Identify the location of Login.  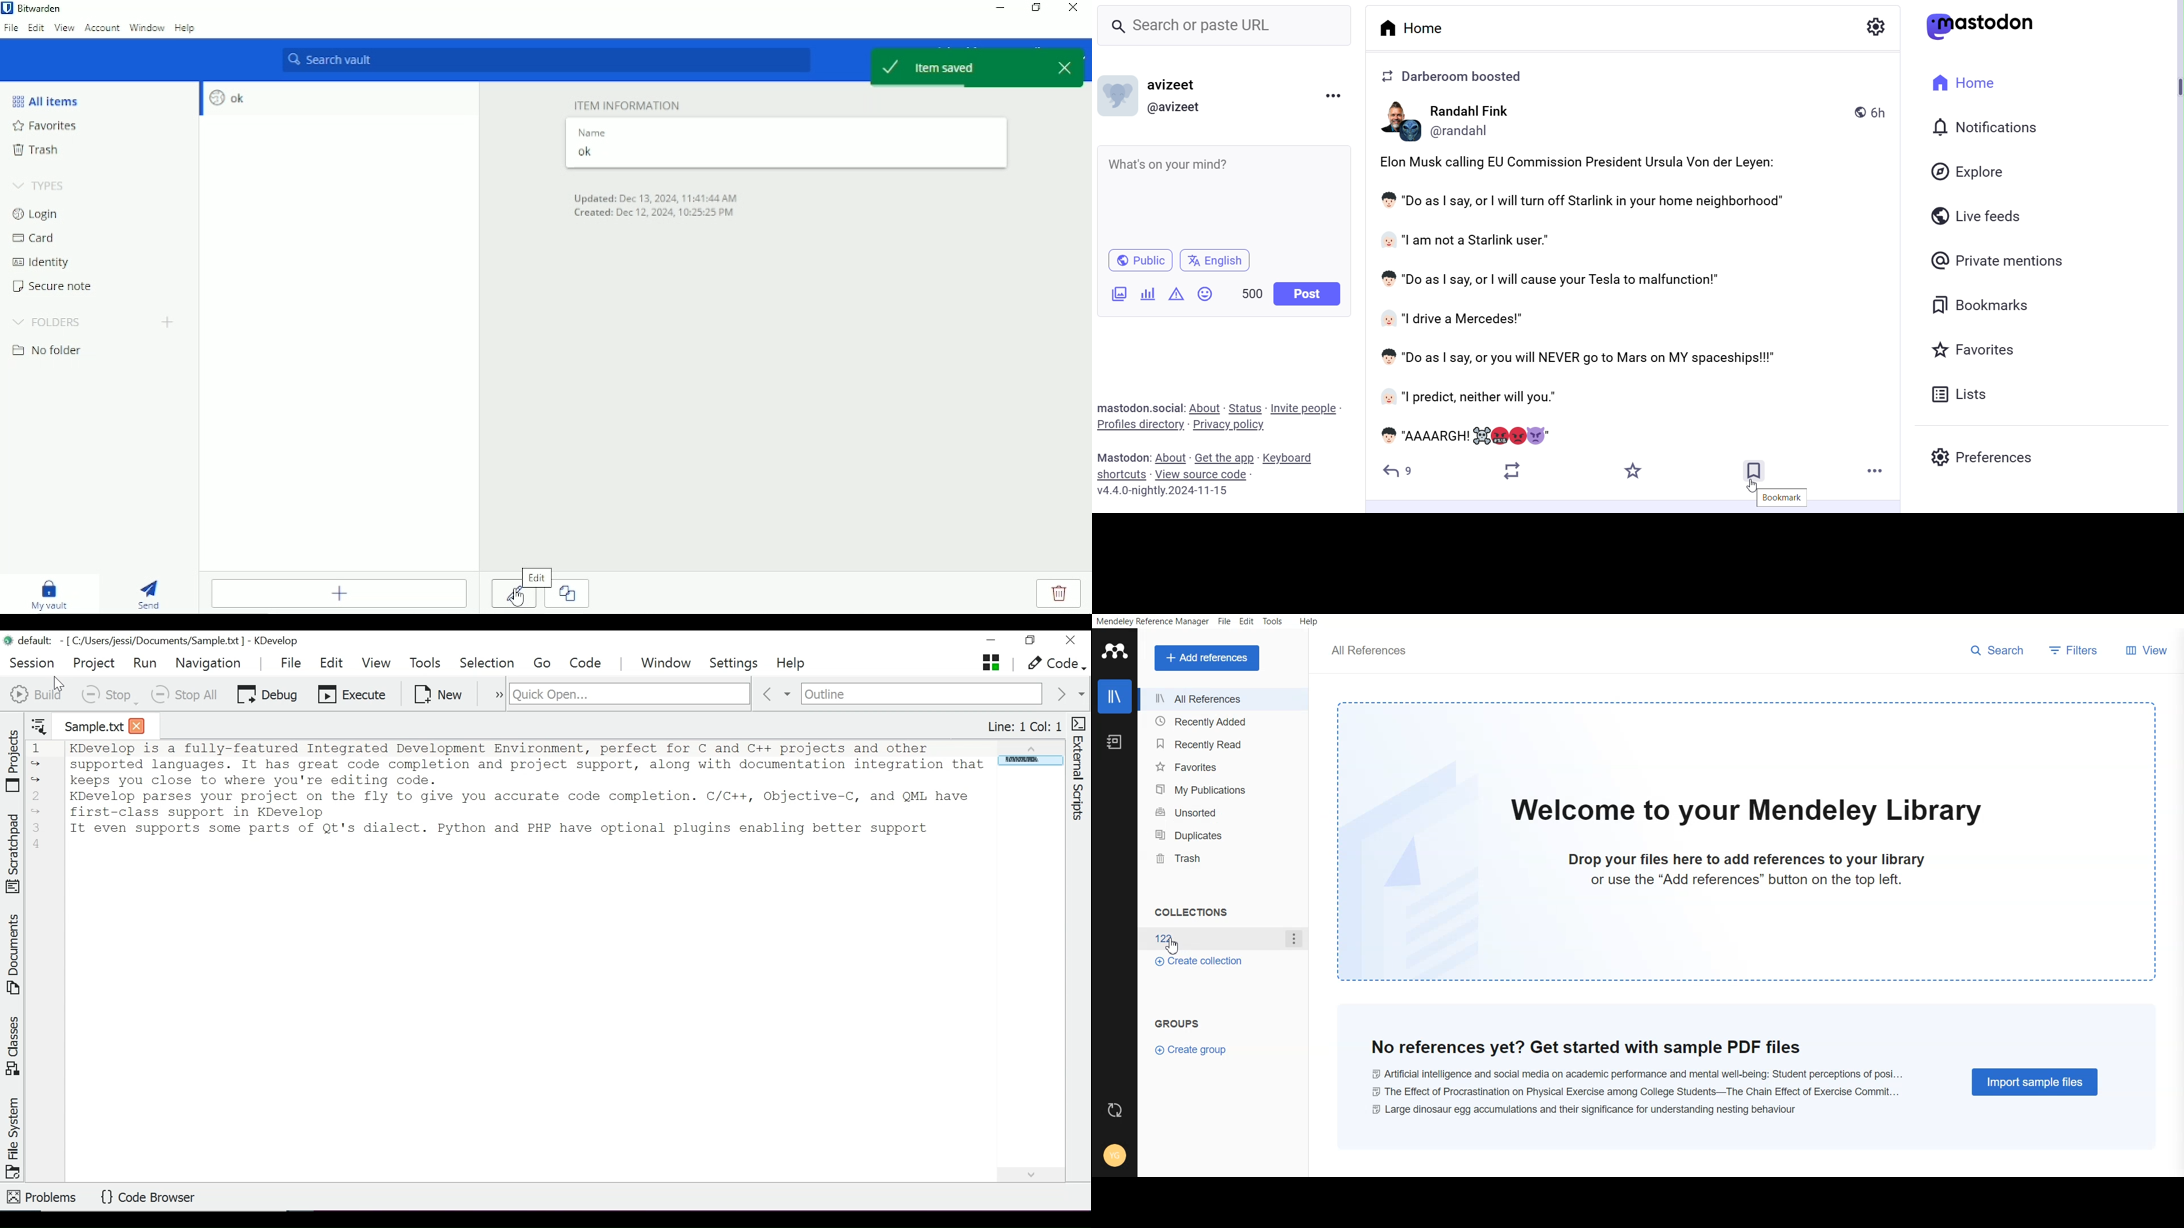
(37, 214).